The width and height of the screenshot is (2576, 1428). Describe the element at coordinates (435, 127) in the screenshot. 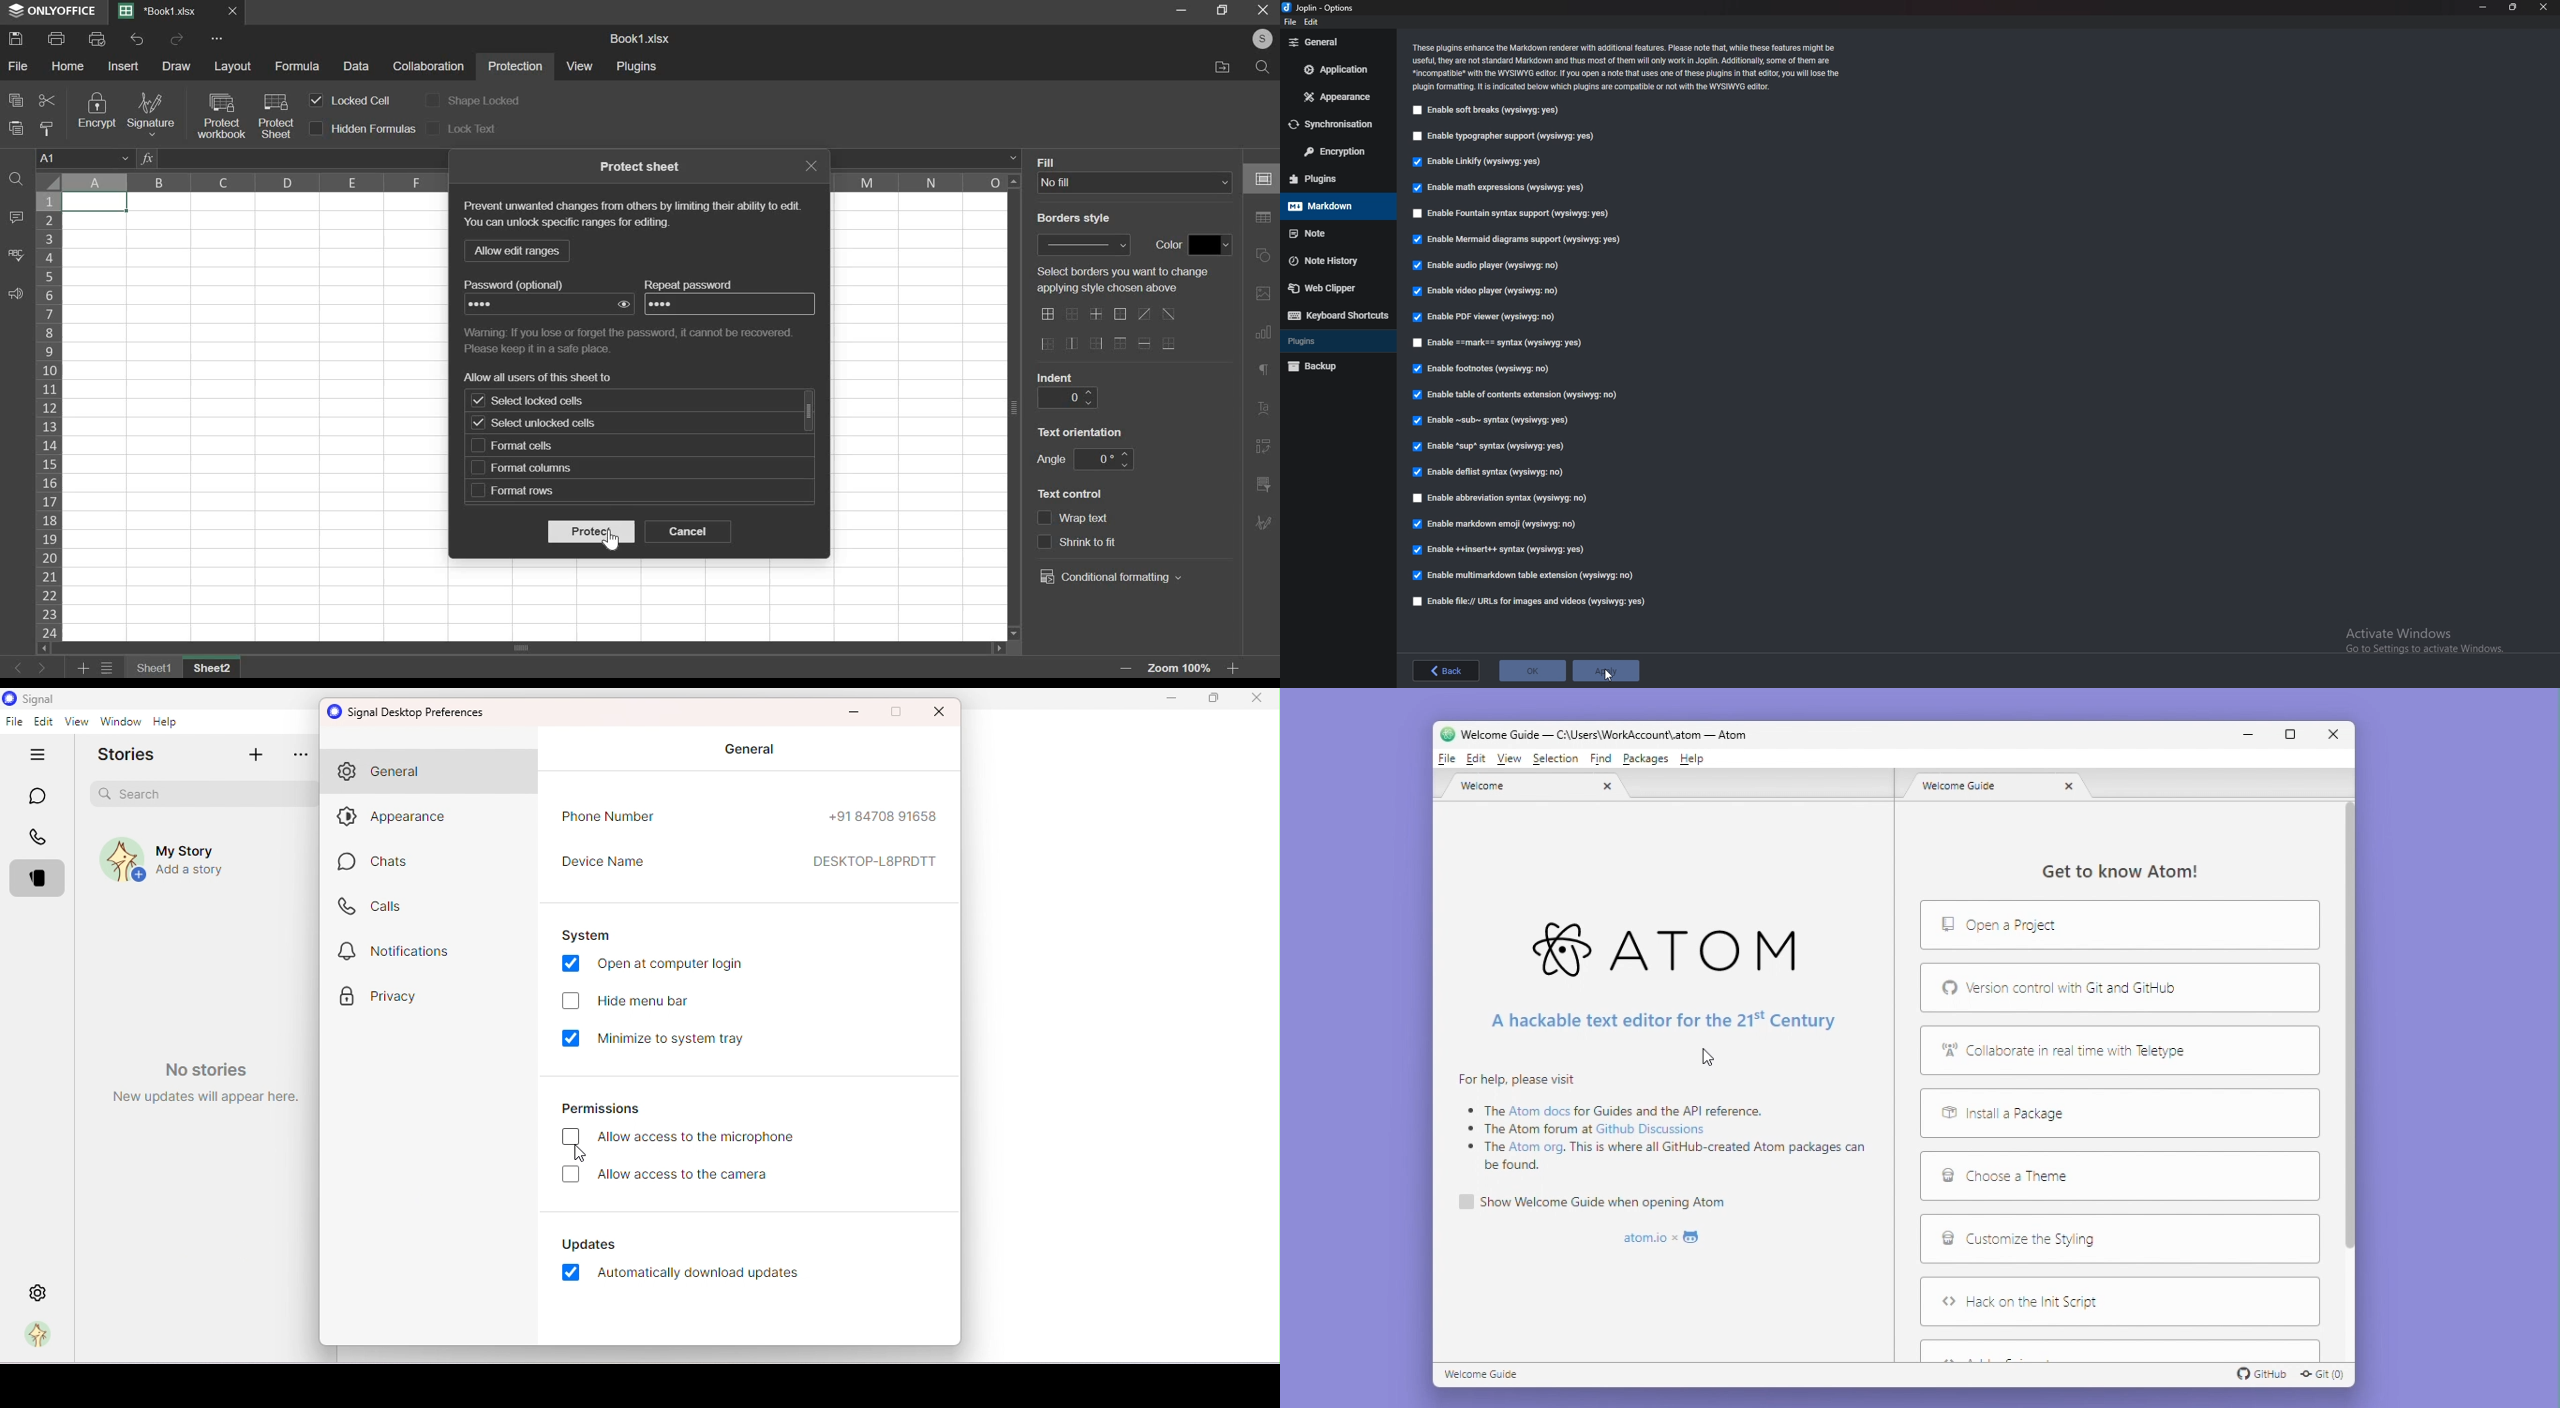

I see `checkbox` at that location.